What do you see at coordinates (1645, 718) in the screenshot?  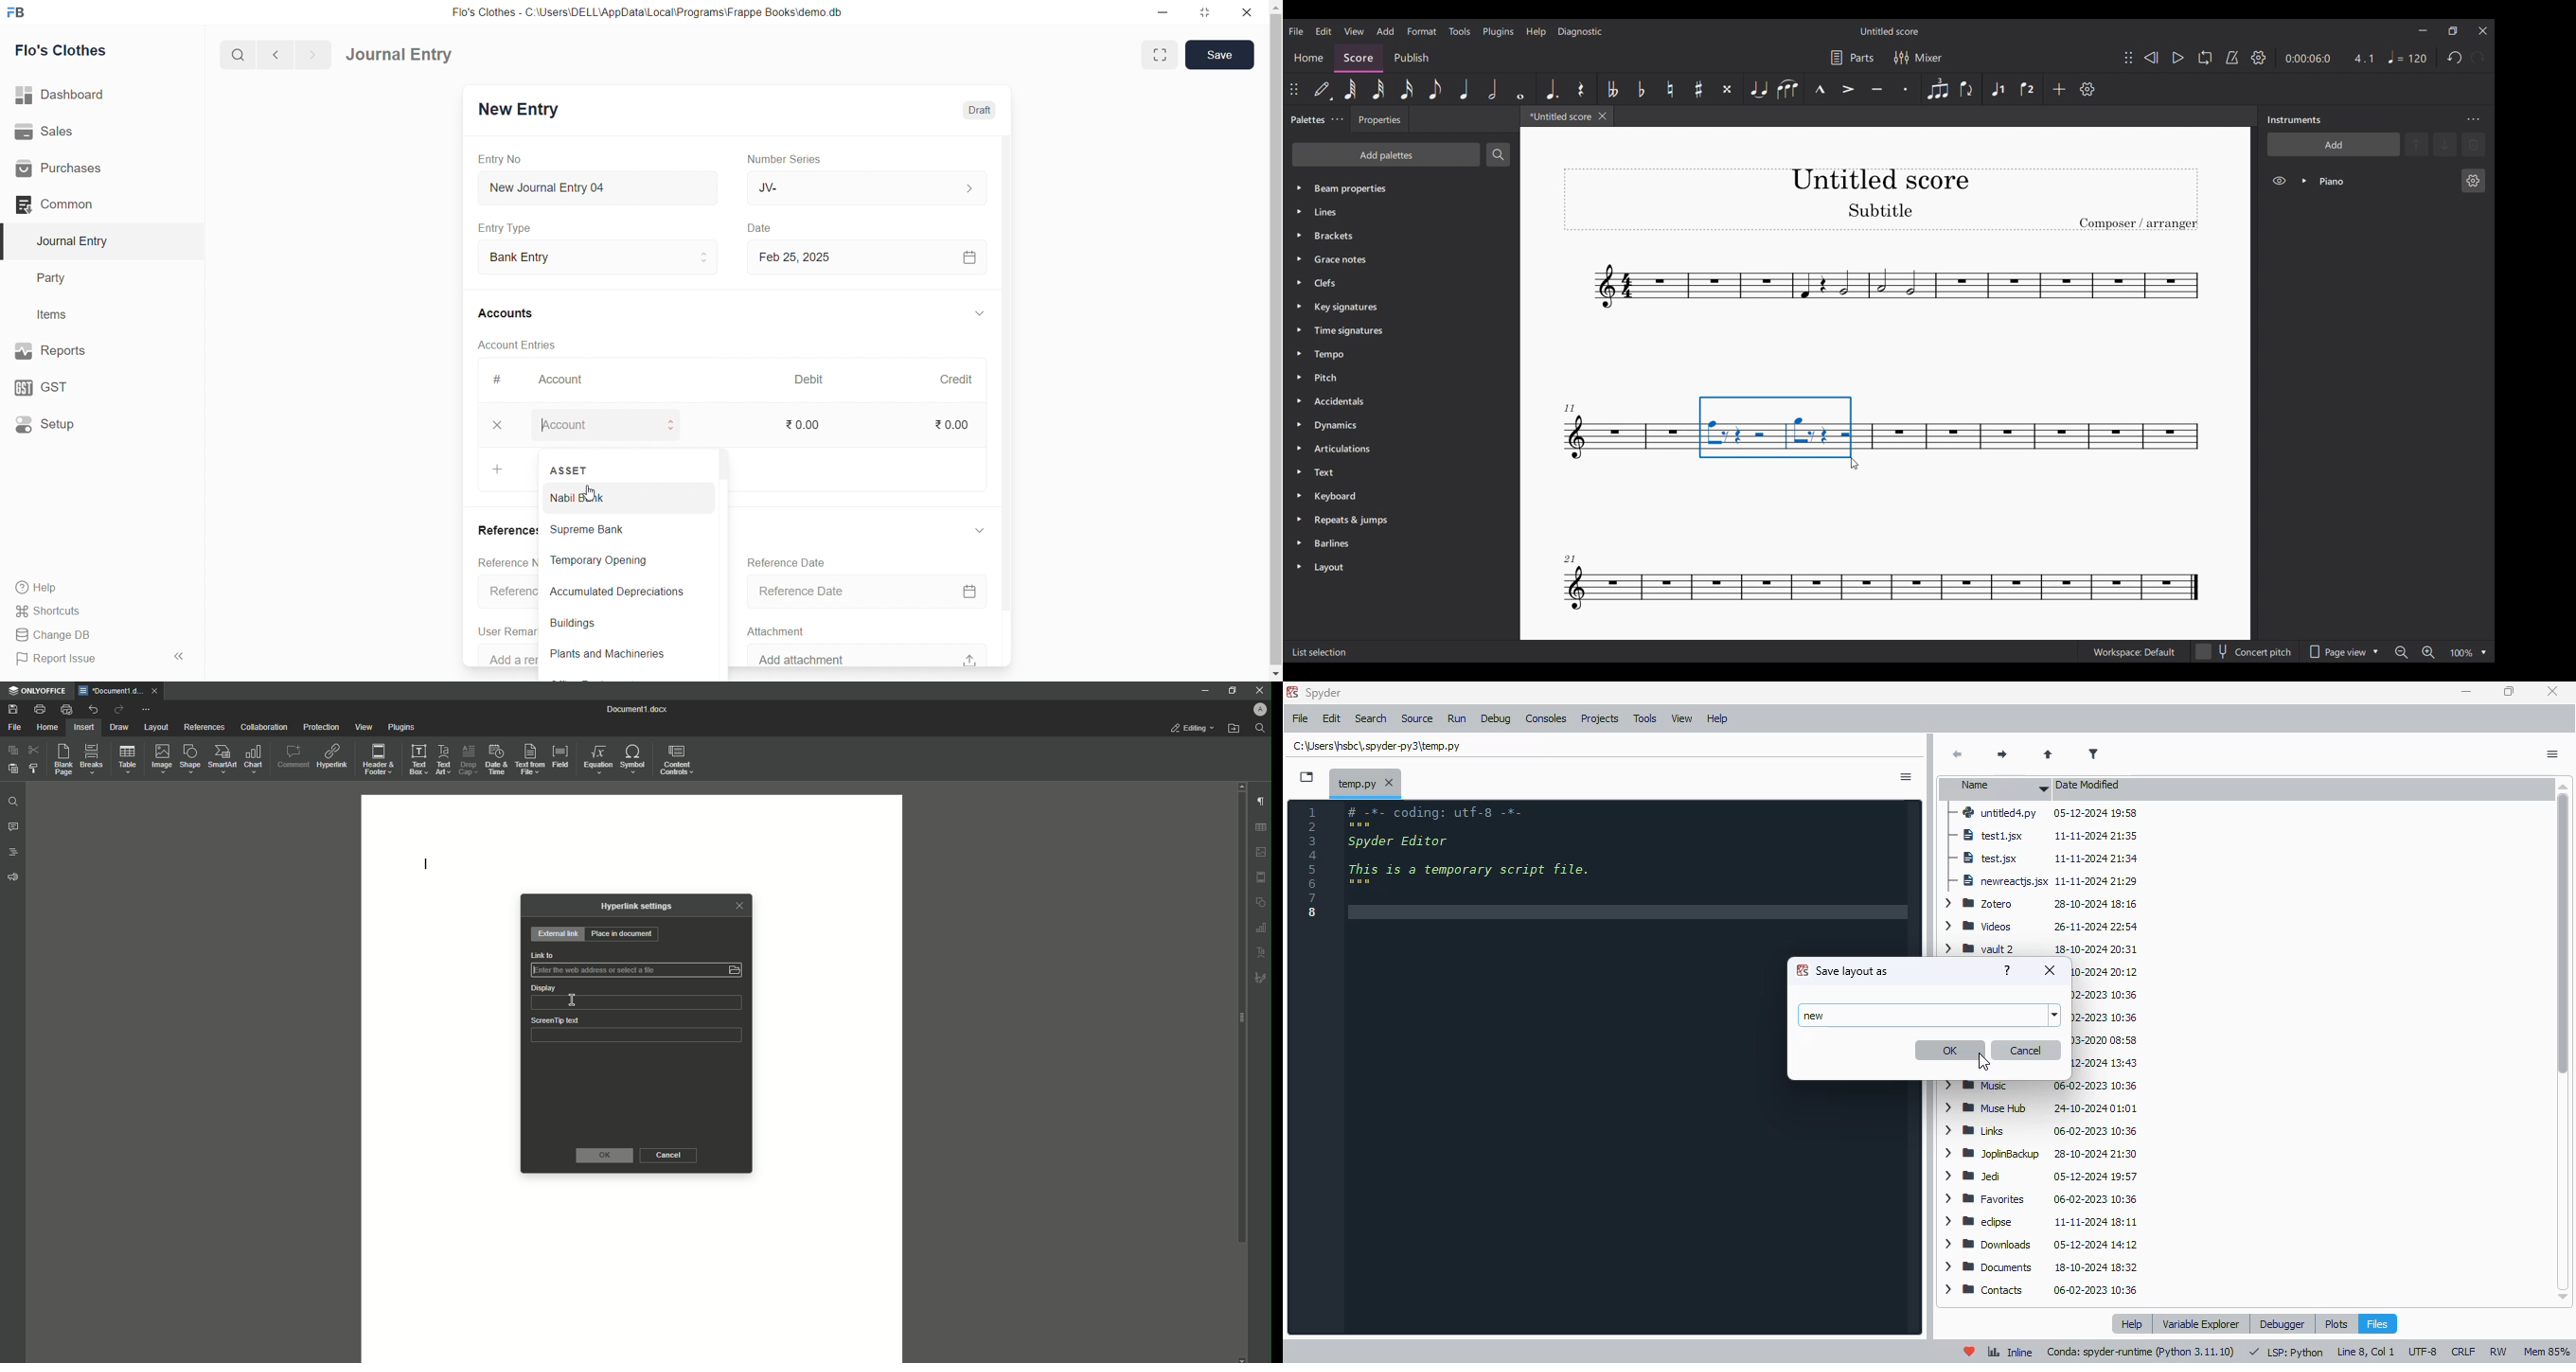 I see `tools` at bounding box center [1645, 718].